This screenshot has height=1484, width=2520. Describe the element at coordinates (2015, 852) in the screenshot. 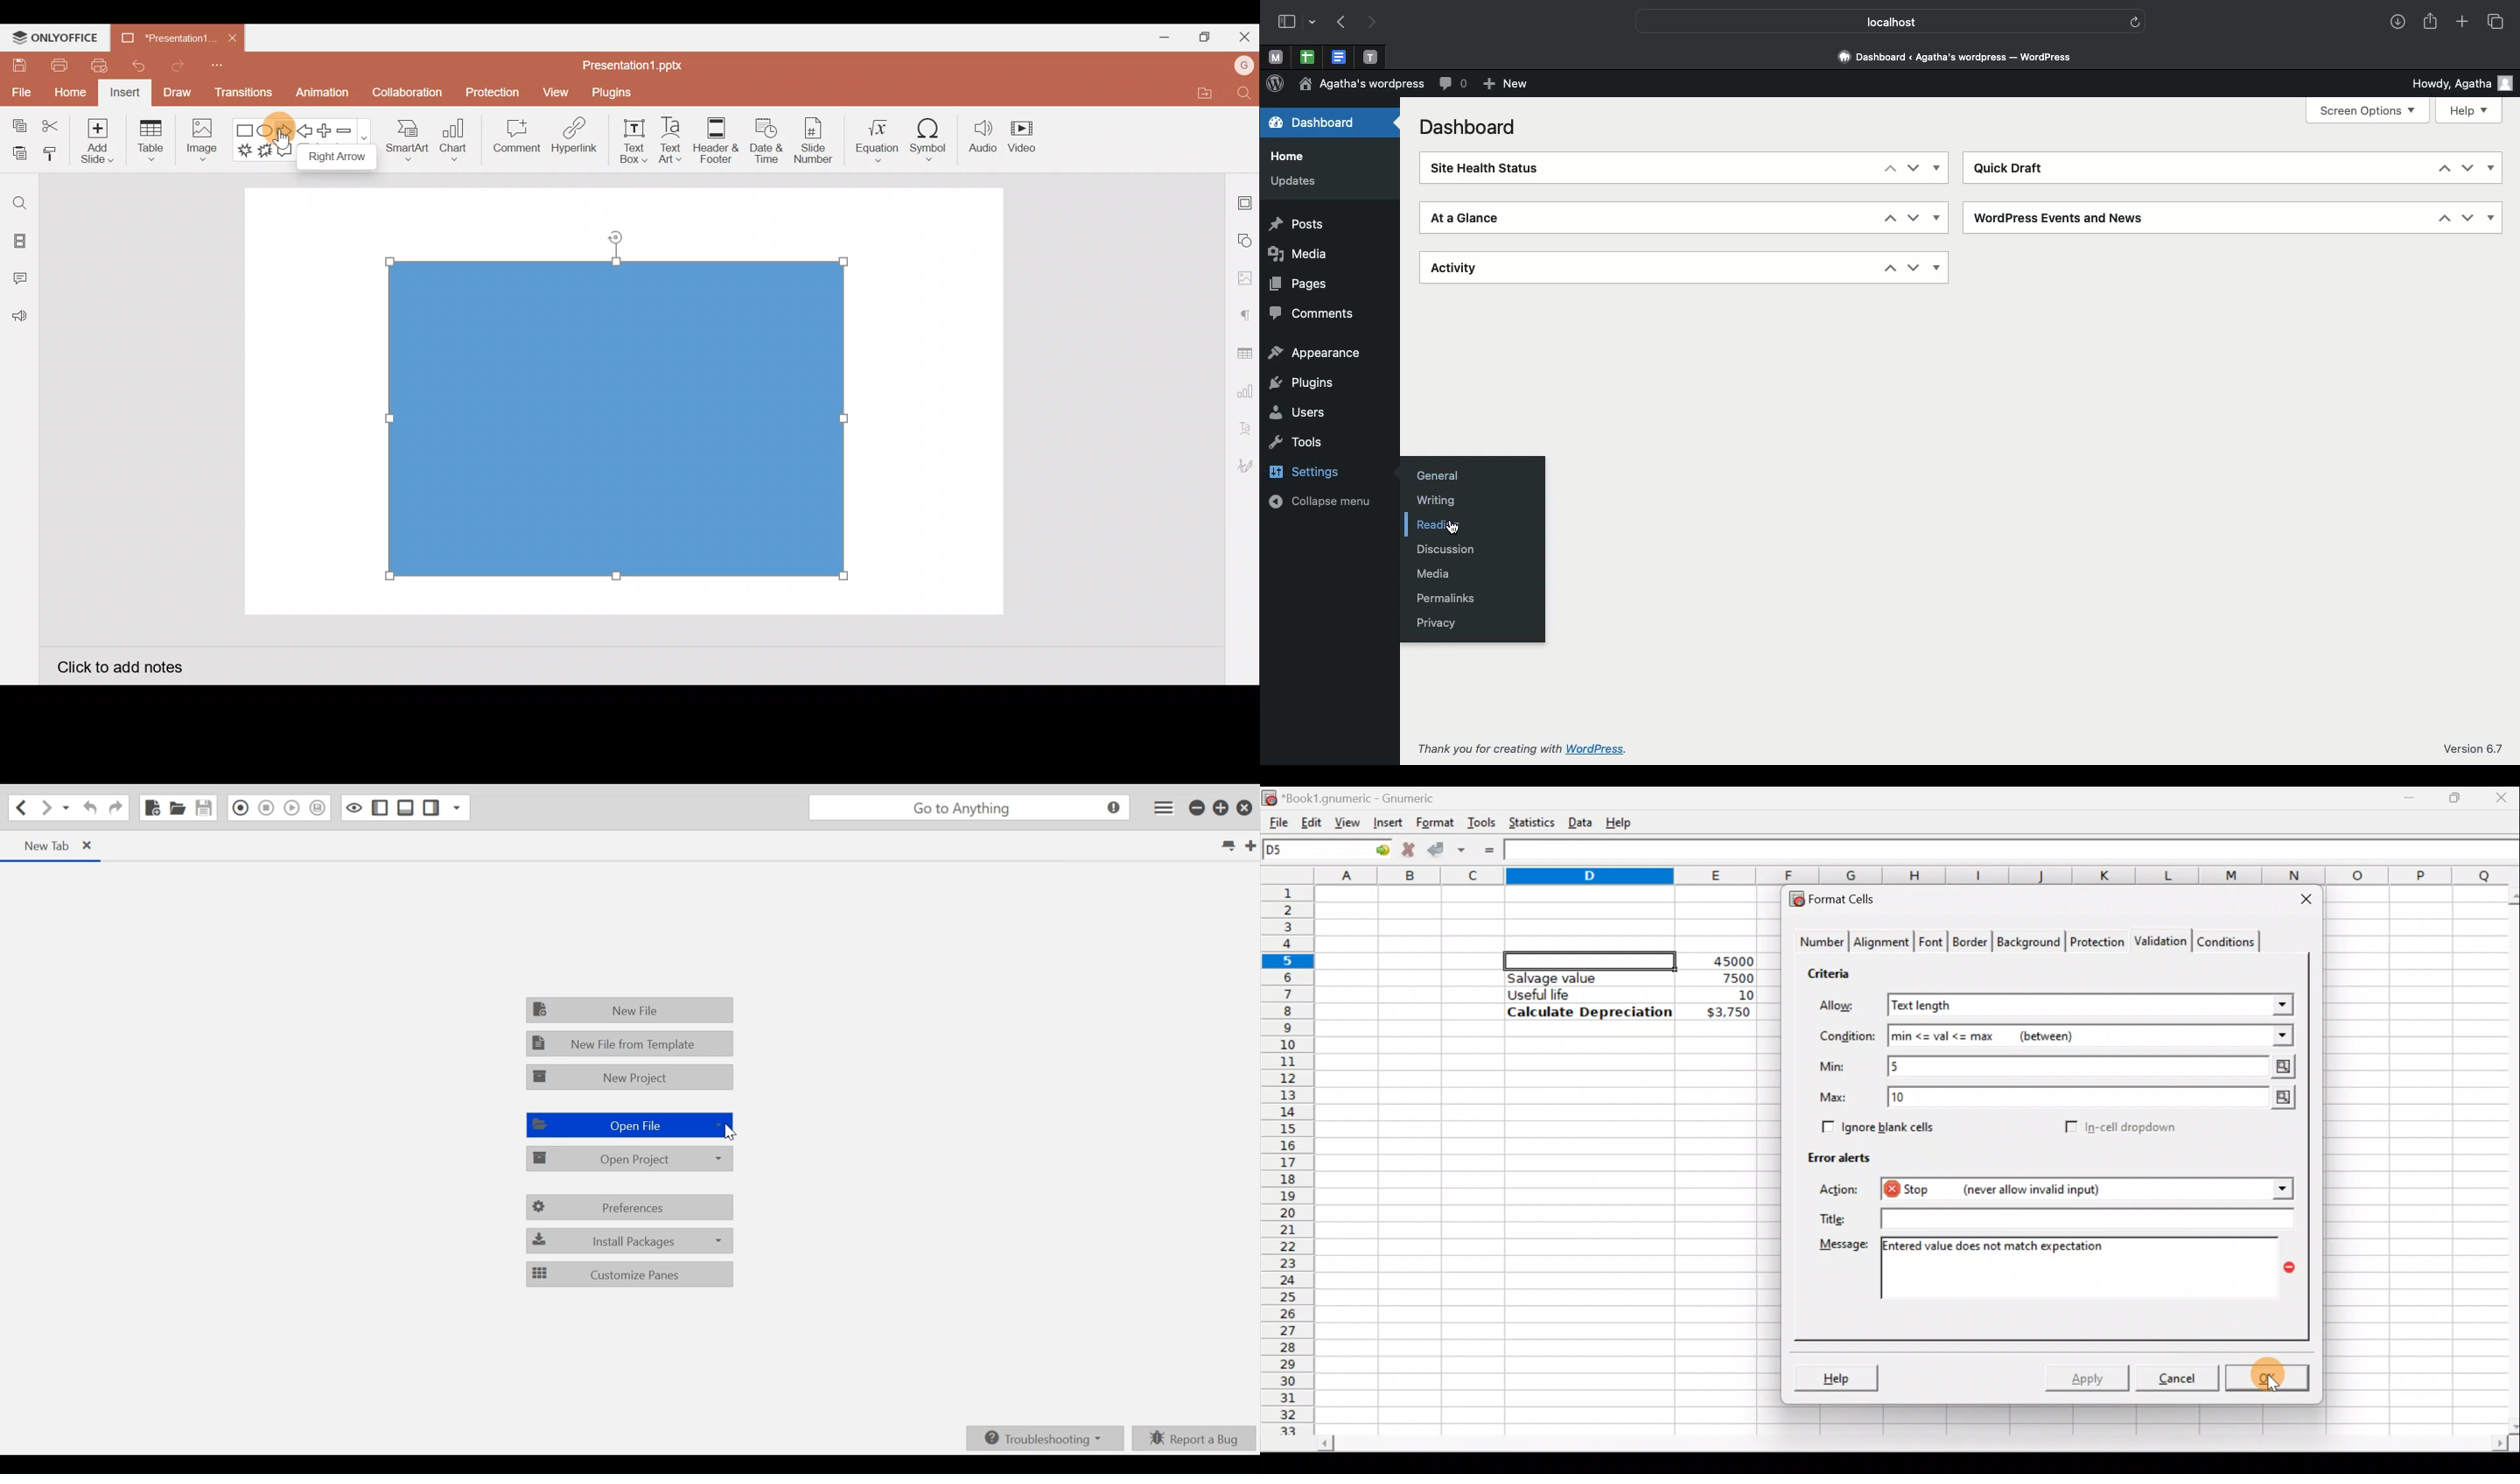

I see `Formula bar` at that location.